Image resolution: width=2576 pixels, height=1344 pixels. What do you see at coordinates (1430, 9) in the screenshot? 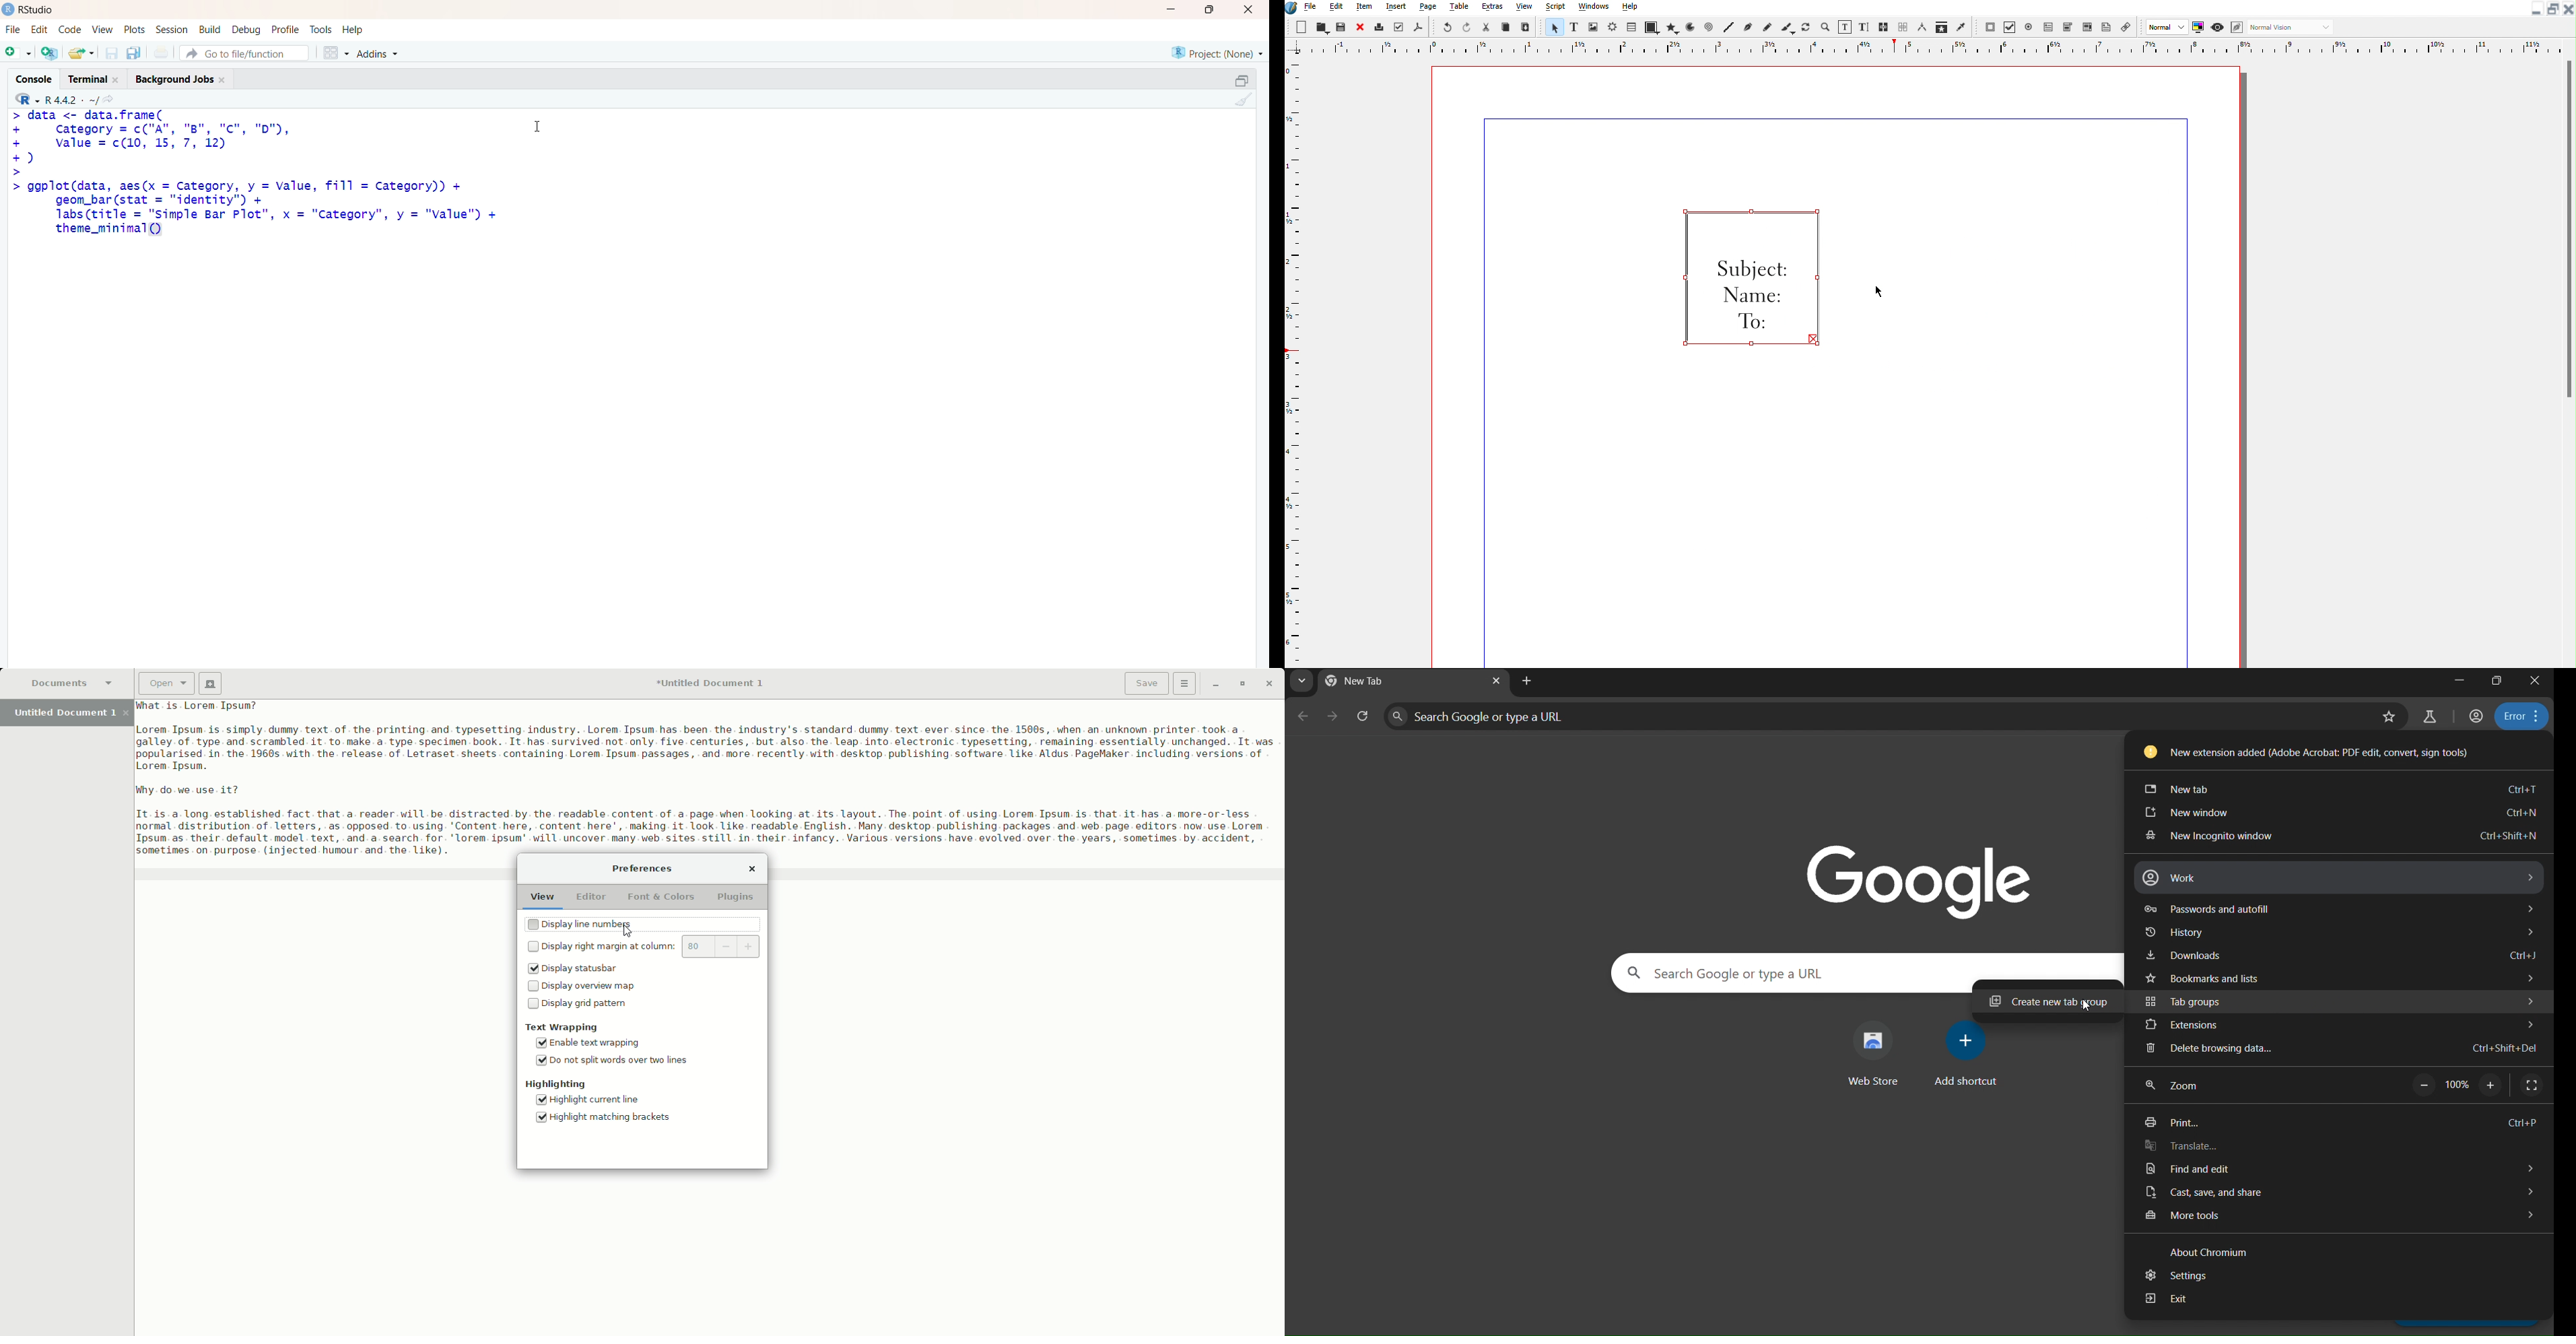
I see `Page` at bounding box center [1430, 9].